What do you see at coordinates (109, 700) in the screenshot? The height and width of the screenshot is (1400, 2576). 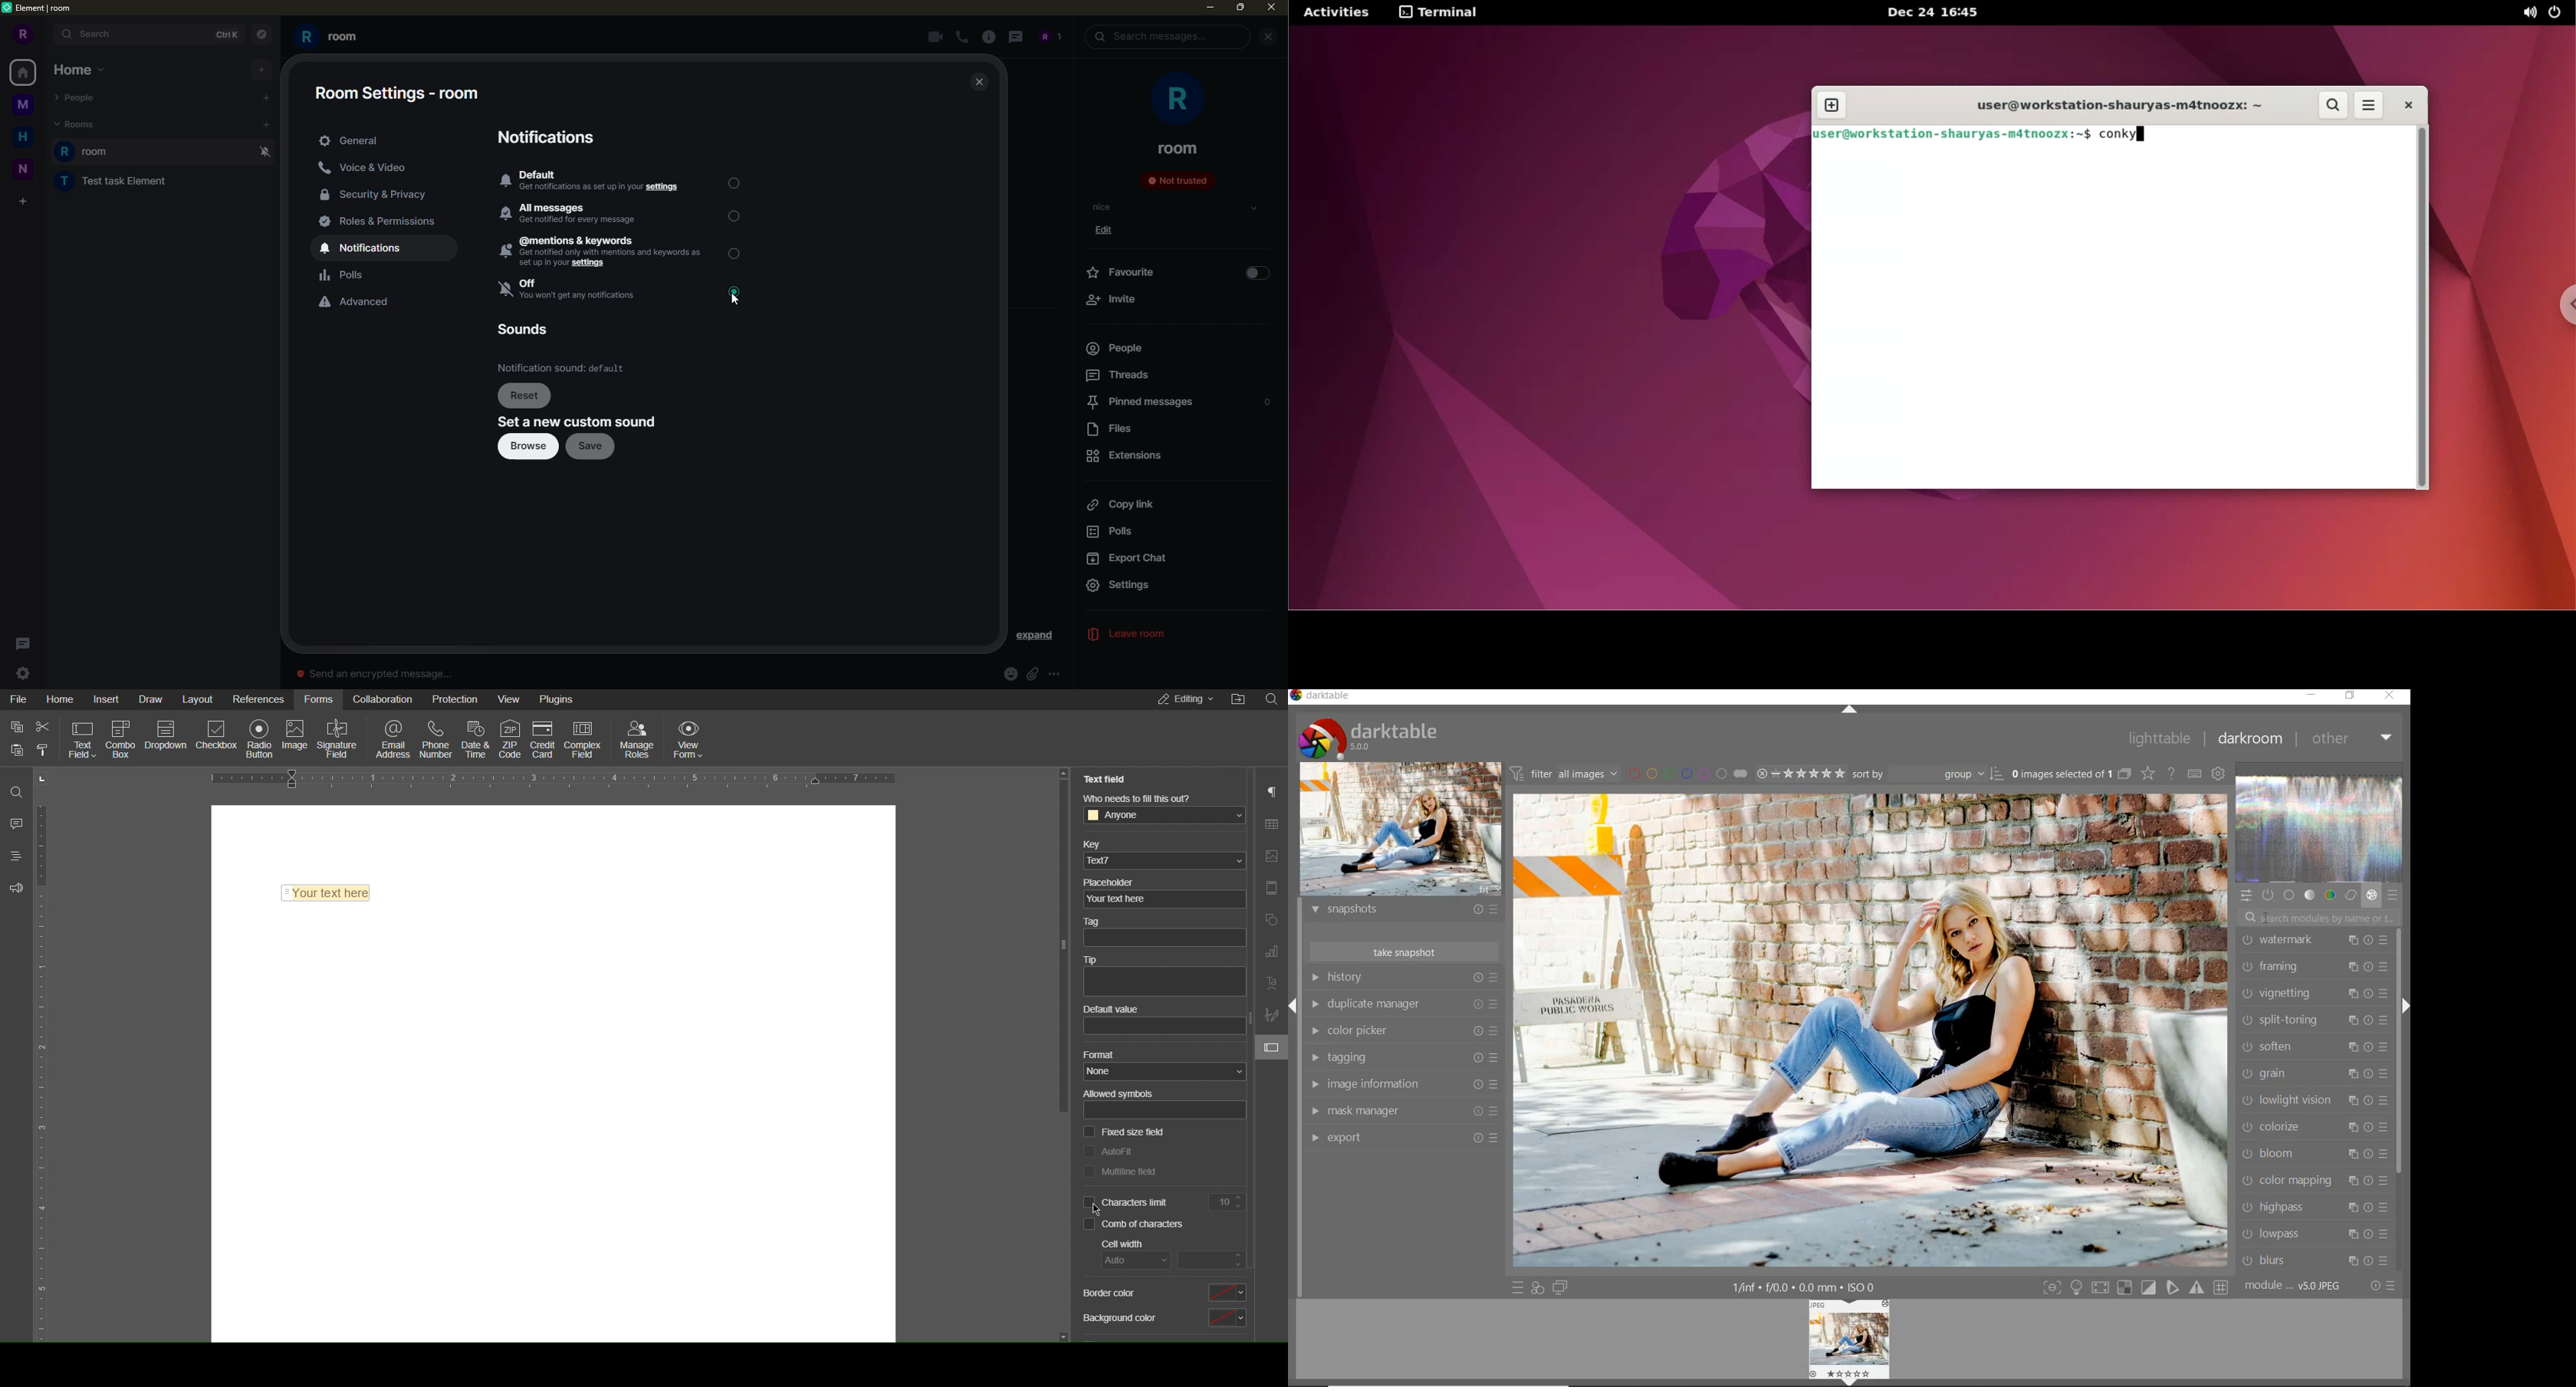 I see `Insert` at bounding box center [109, 700].